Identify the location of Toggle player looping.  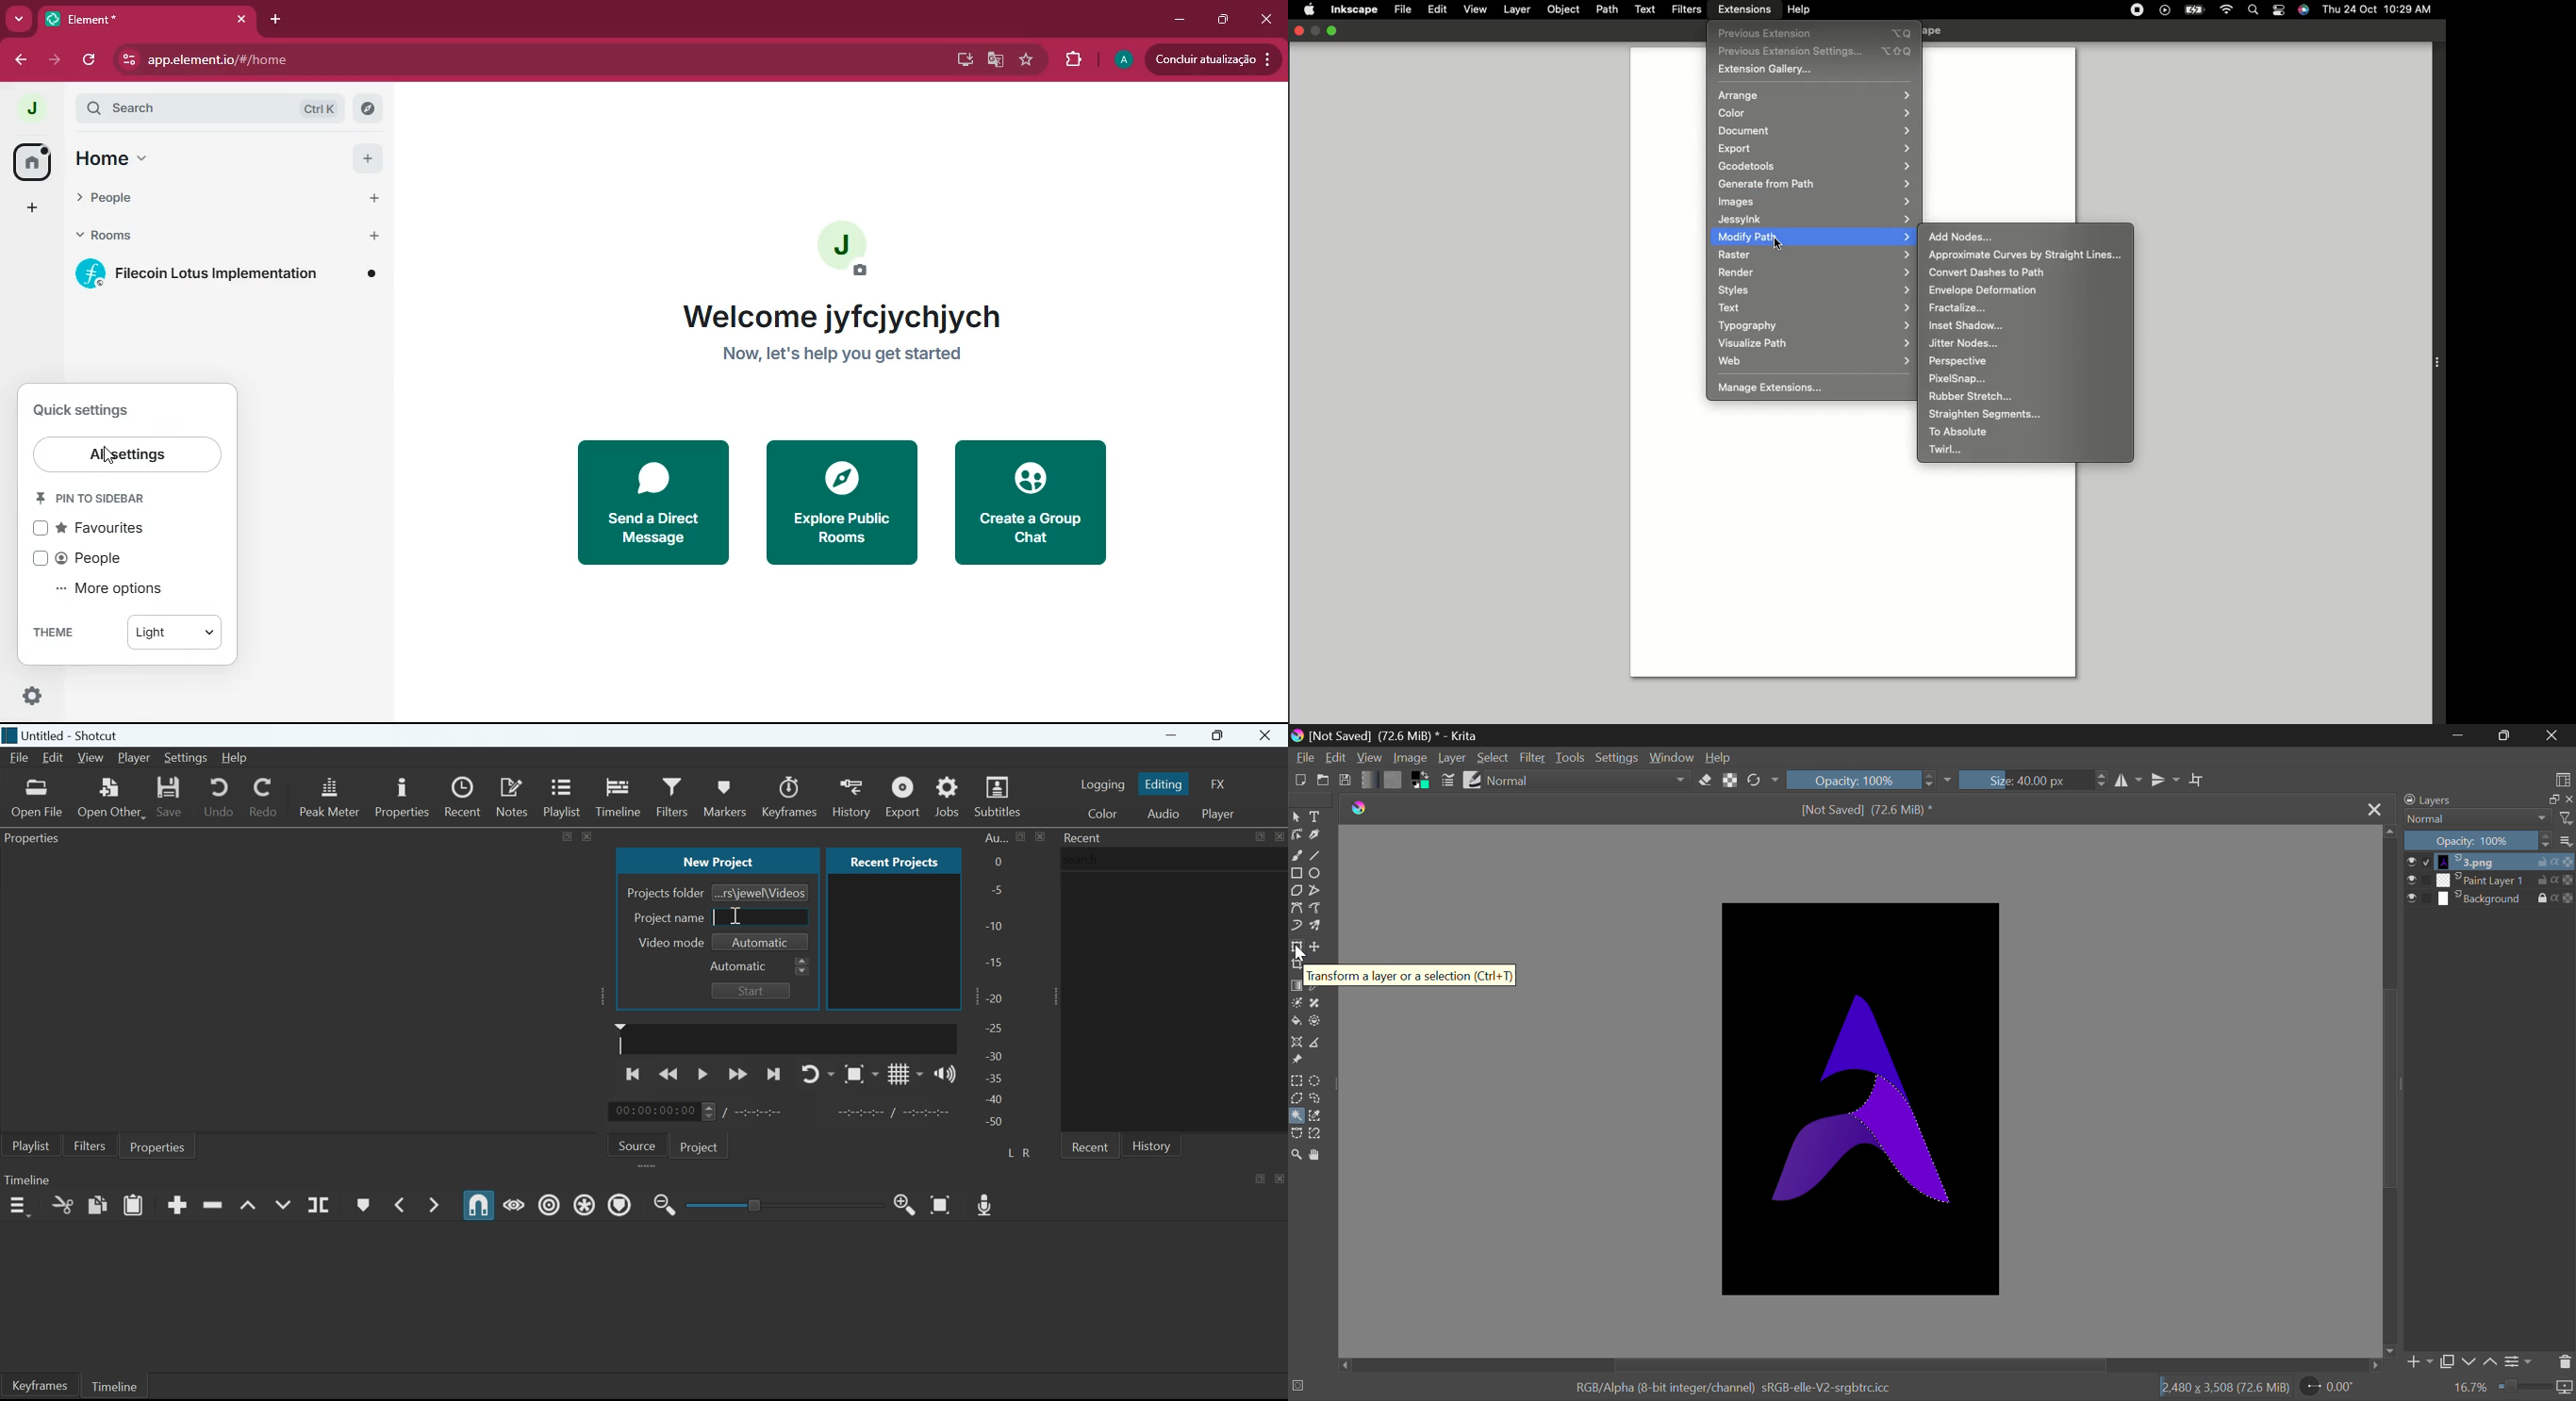
(818, 1074).